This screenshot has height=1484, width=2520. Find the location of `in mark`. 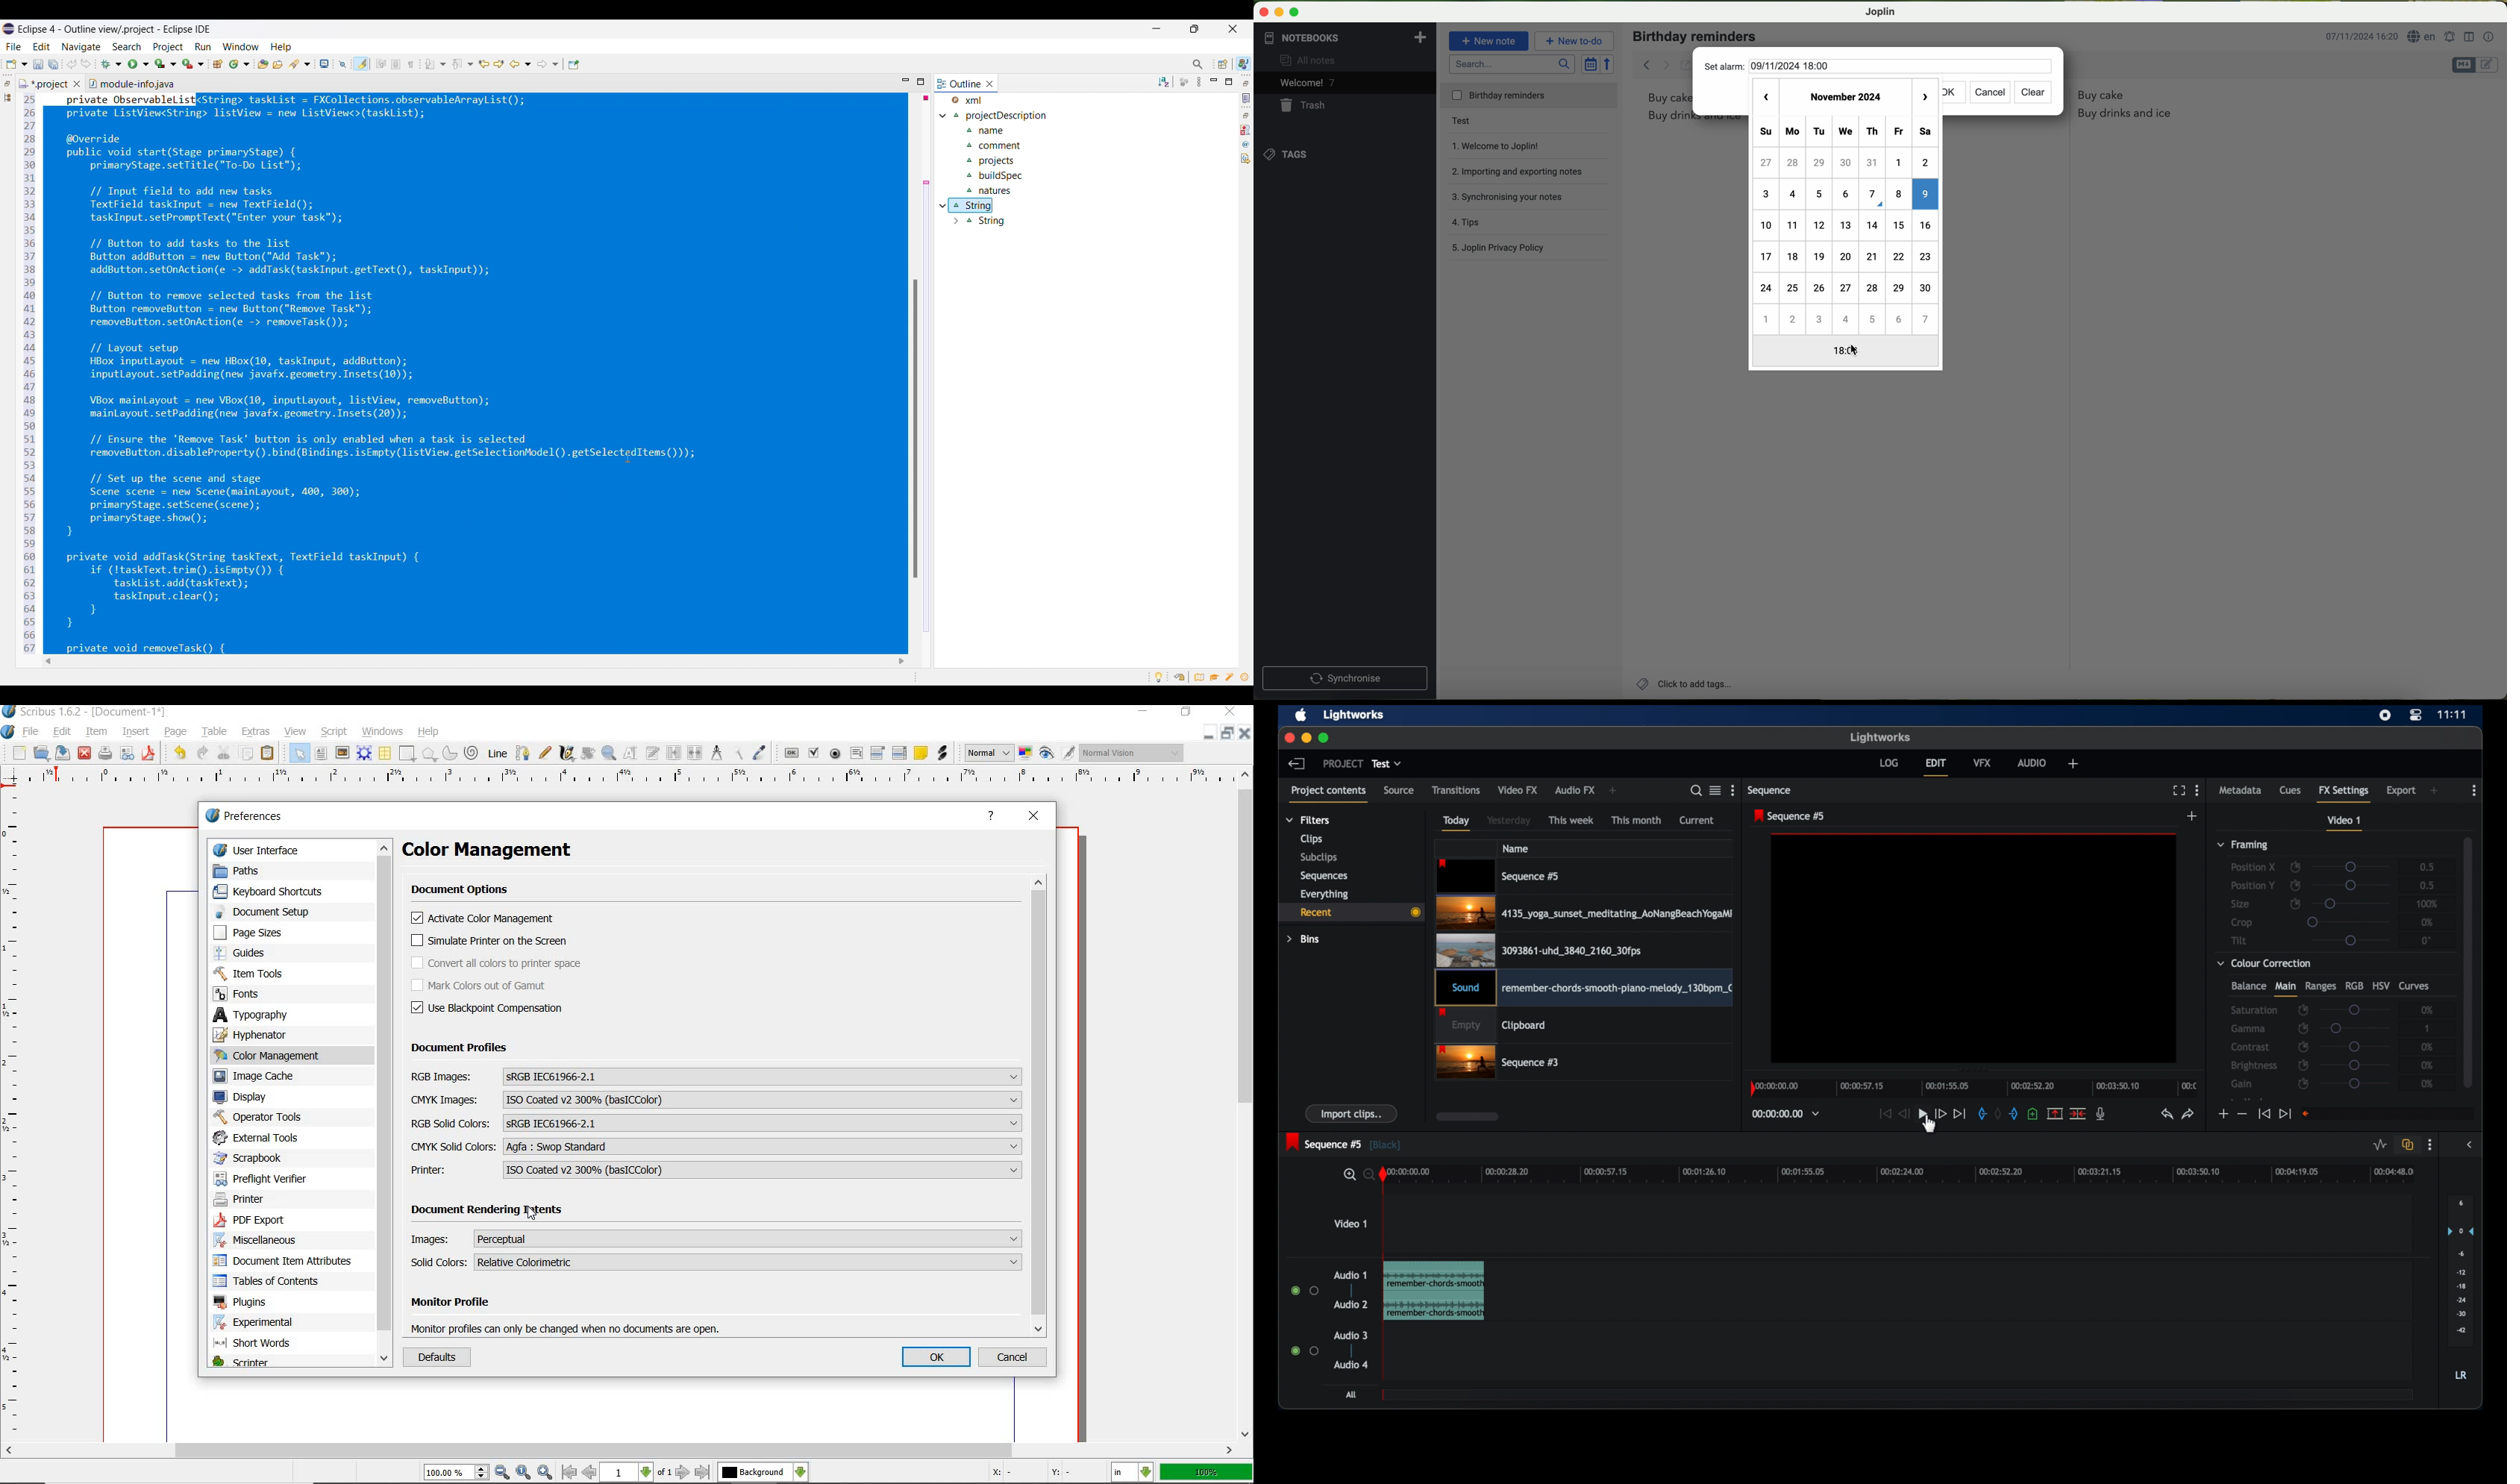

in mark is located at coordinates (1979, 1114).